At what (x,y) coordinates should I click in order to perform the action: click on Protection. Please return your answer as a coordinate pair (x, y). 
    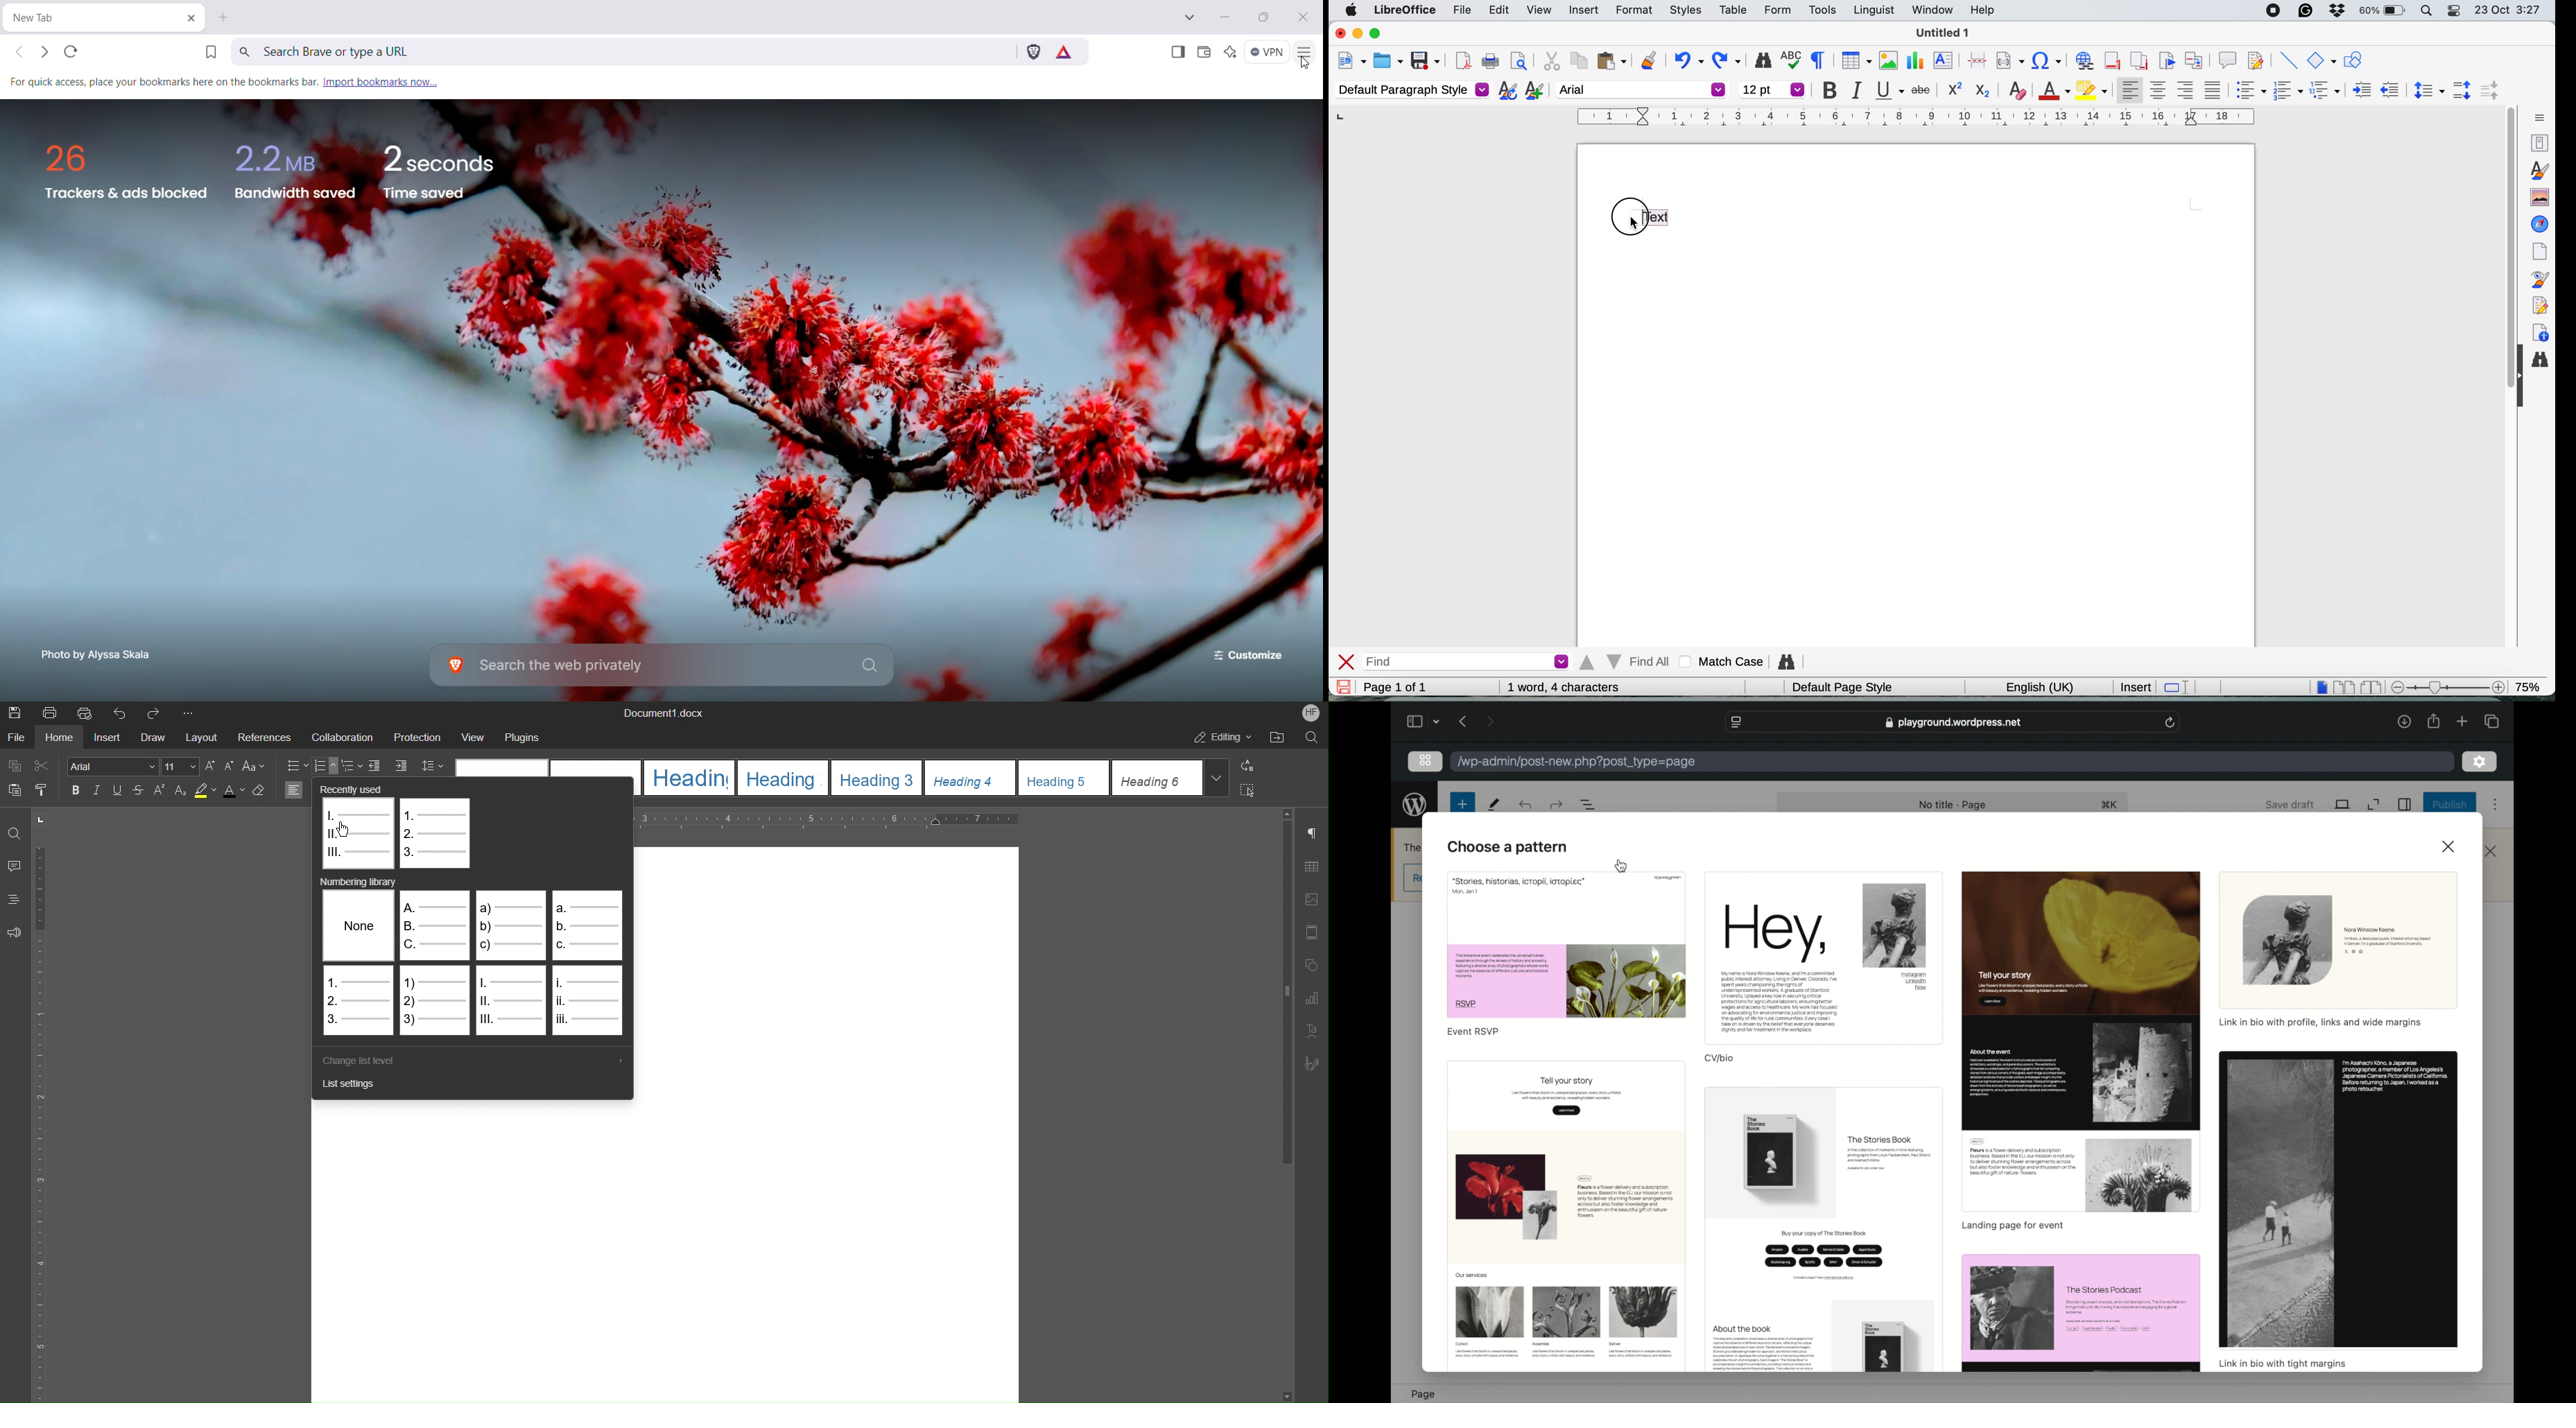
    Looking at the image, I should click on (416, 738).